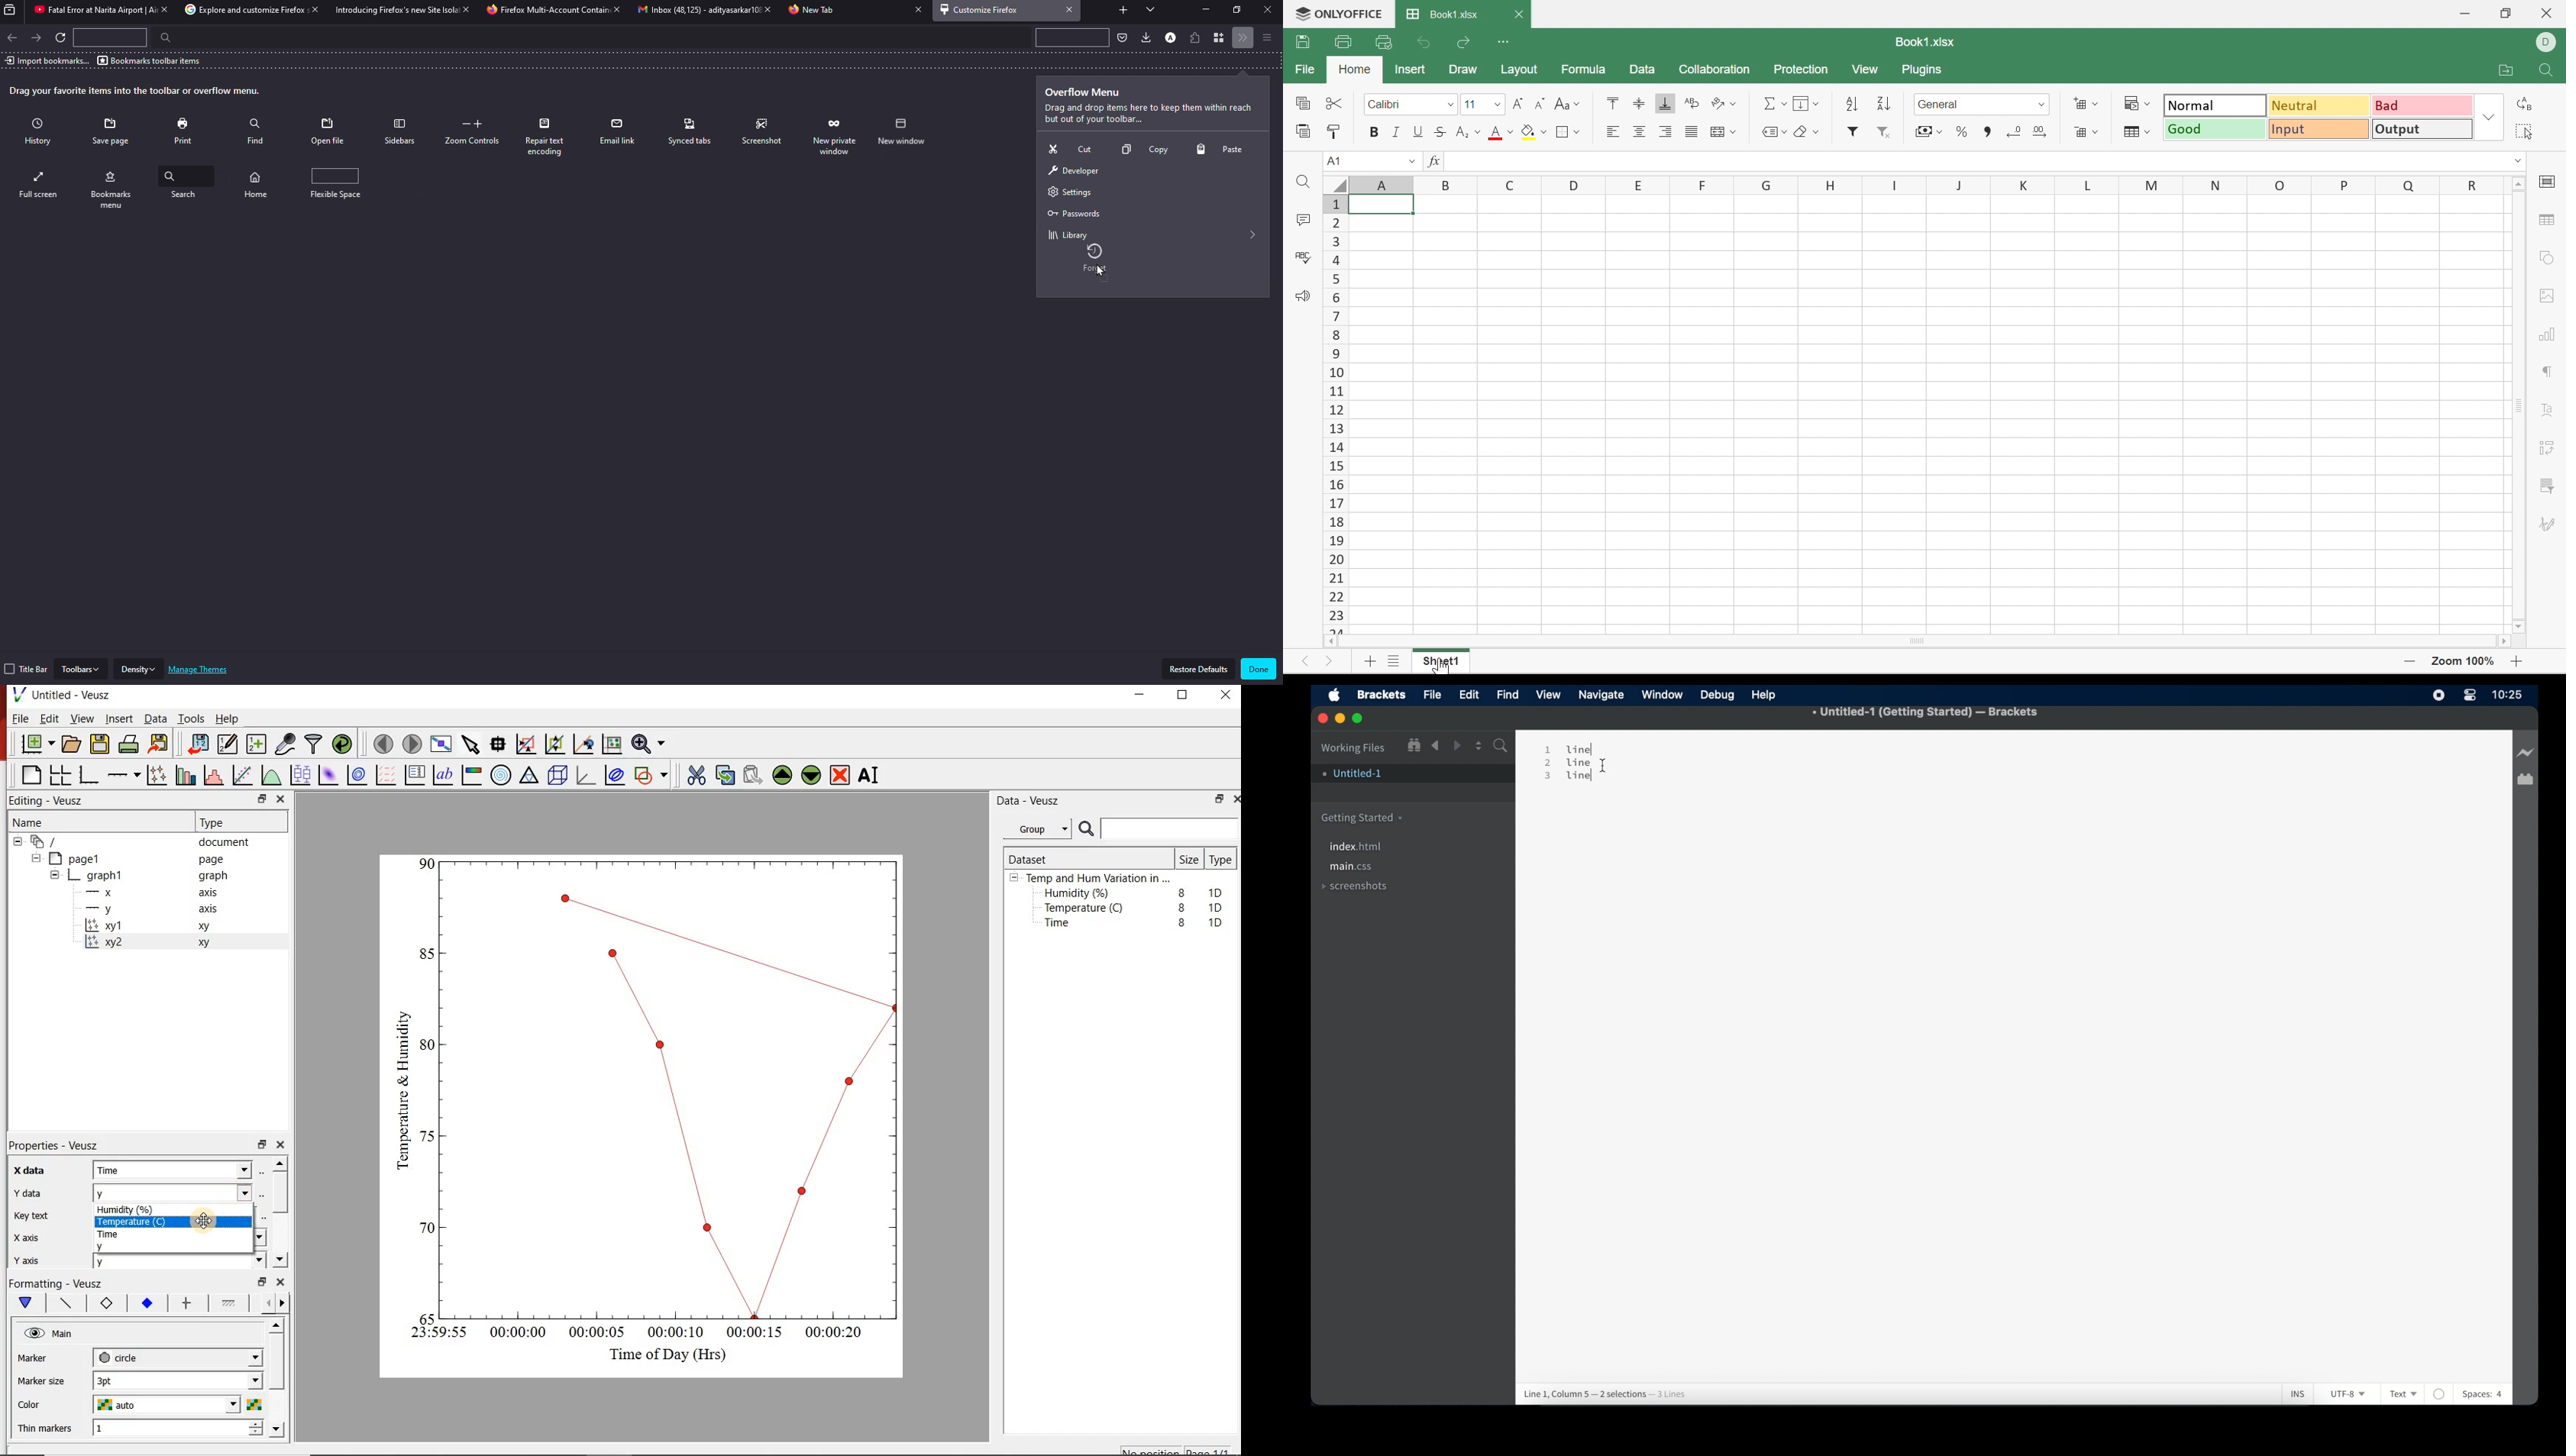  Describe the element at coordinates (2548, 484) in the screenshot. I see `Filter settings` at that location.